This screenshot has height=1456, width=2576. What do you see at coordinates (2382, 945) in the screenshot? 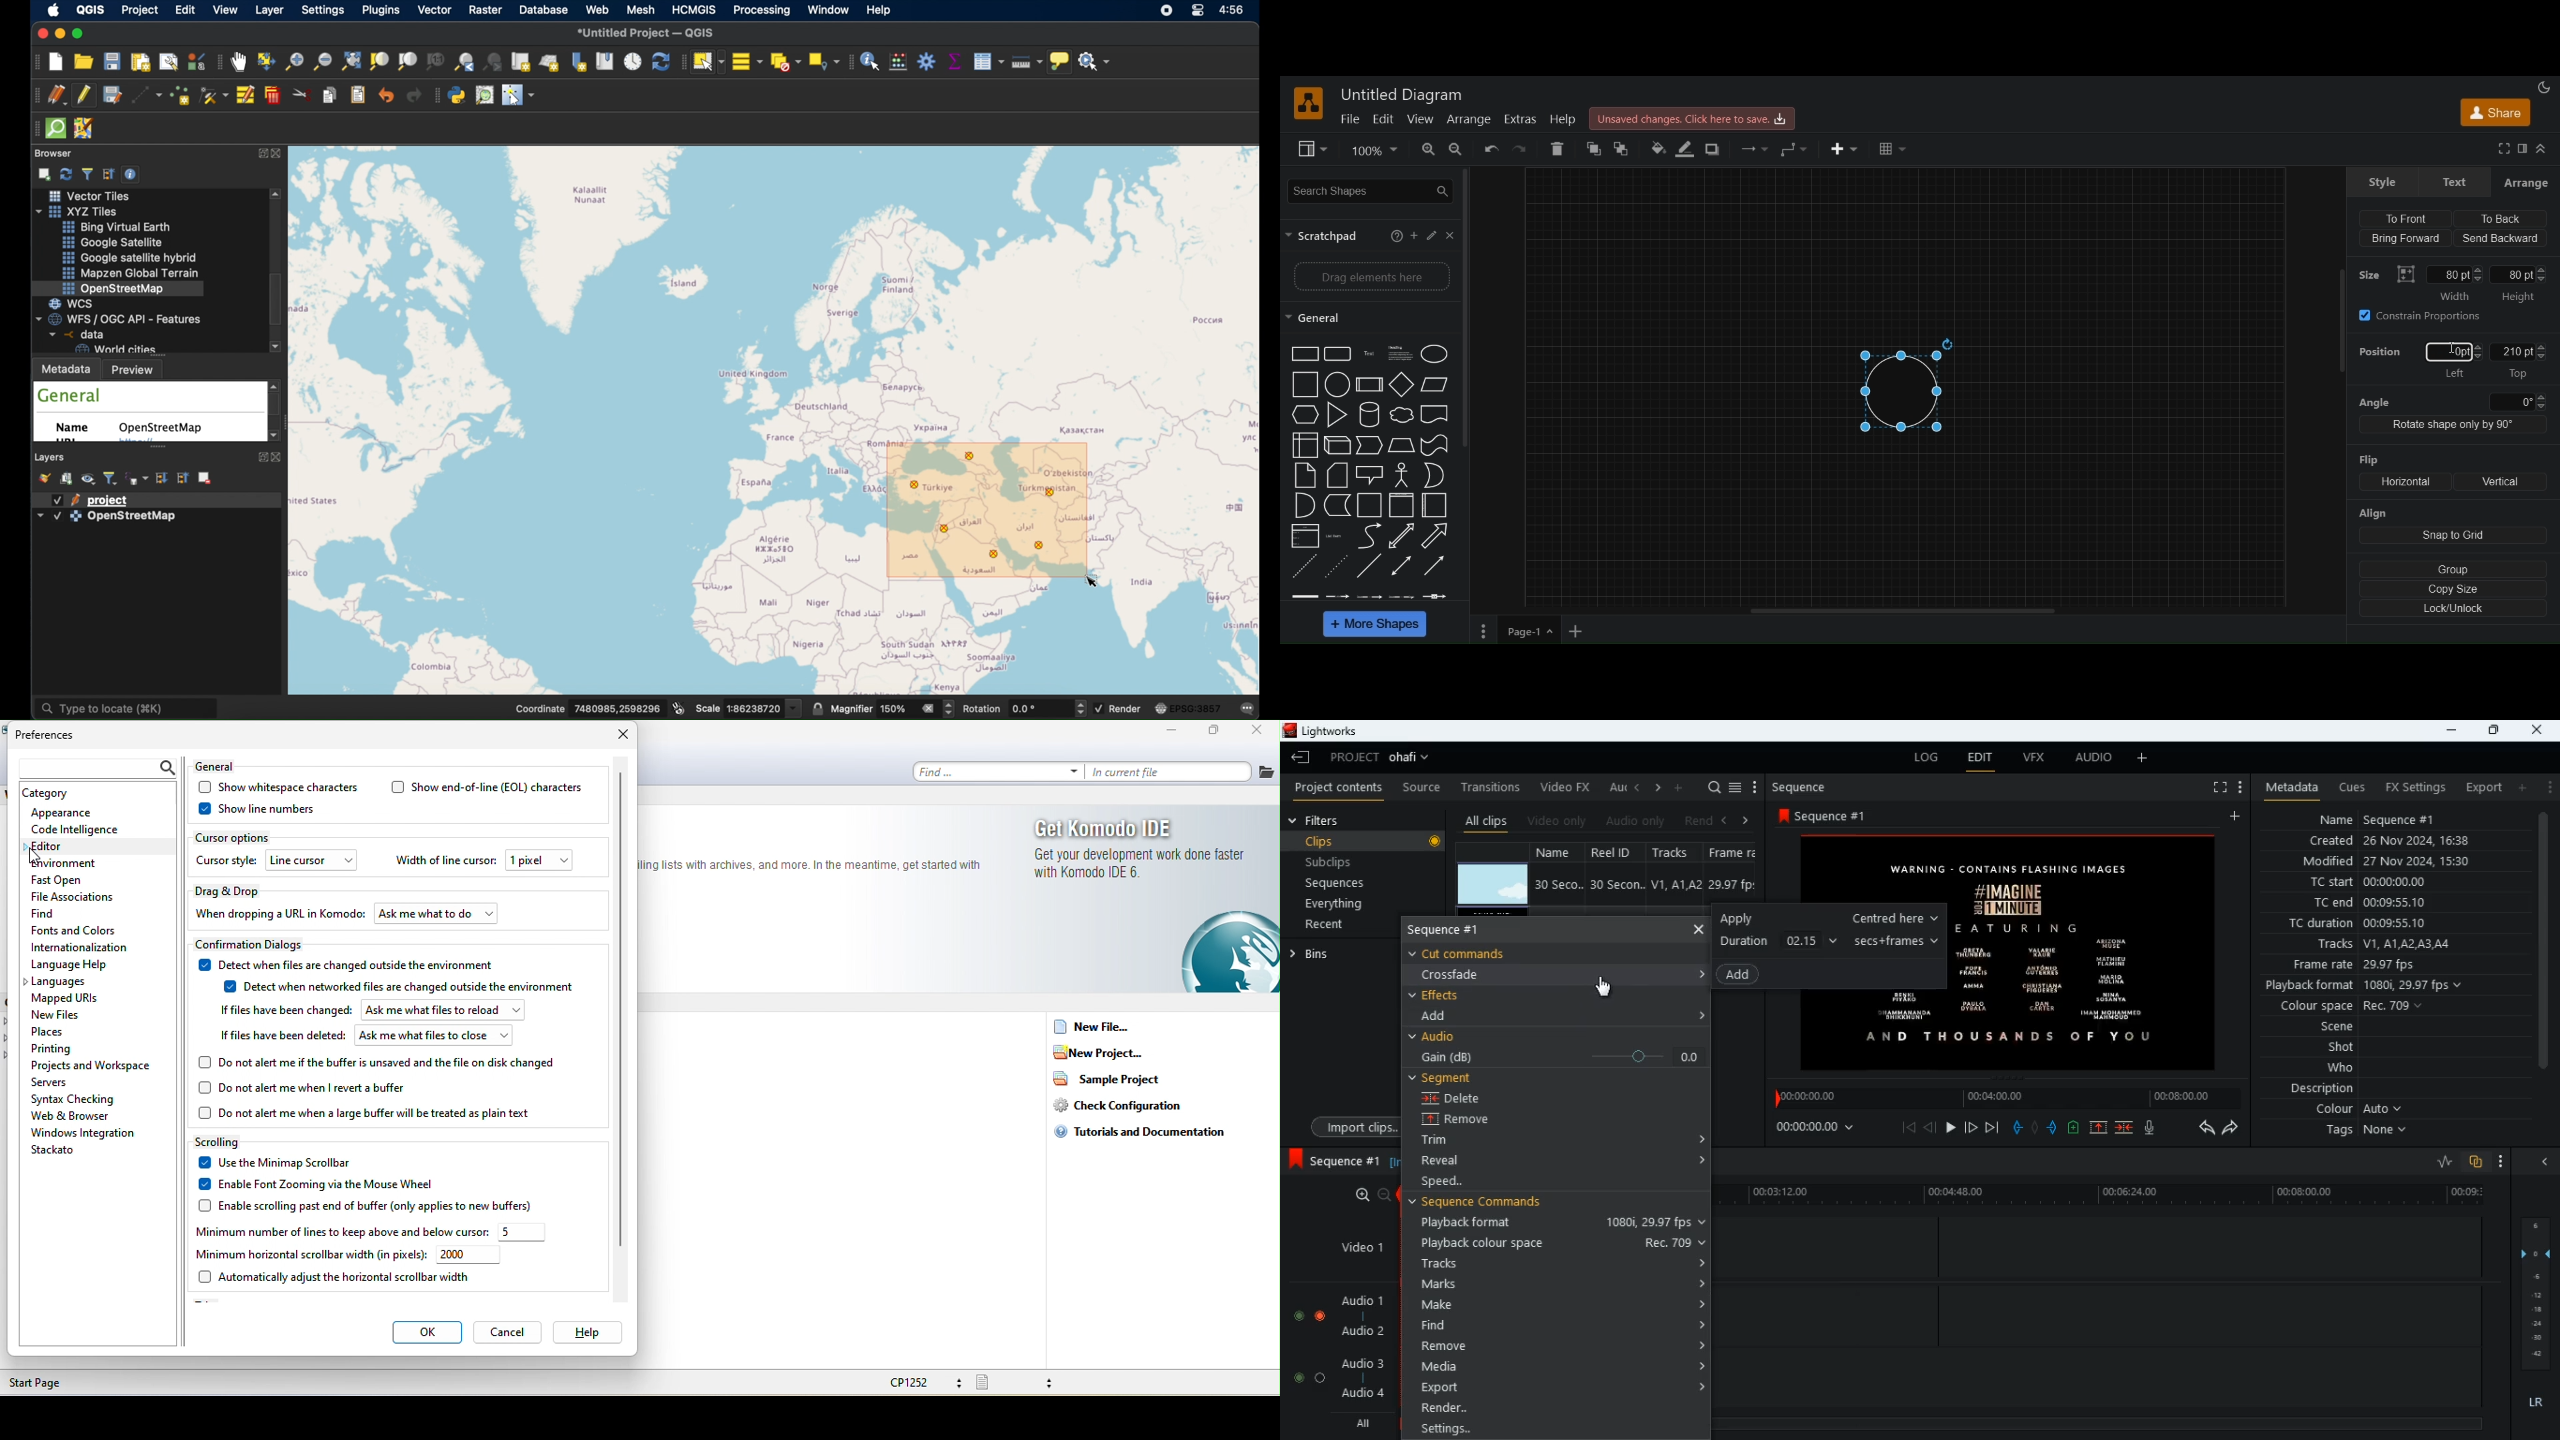
I see `tracks` at bounding box center [2382, 945].